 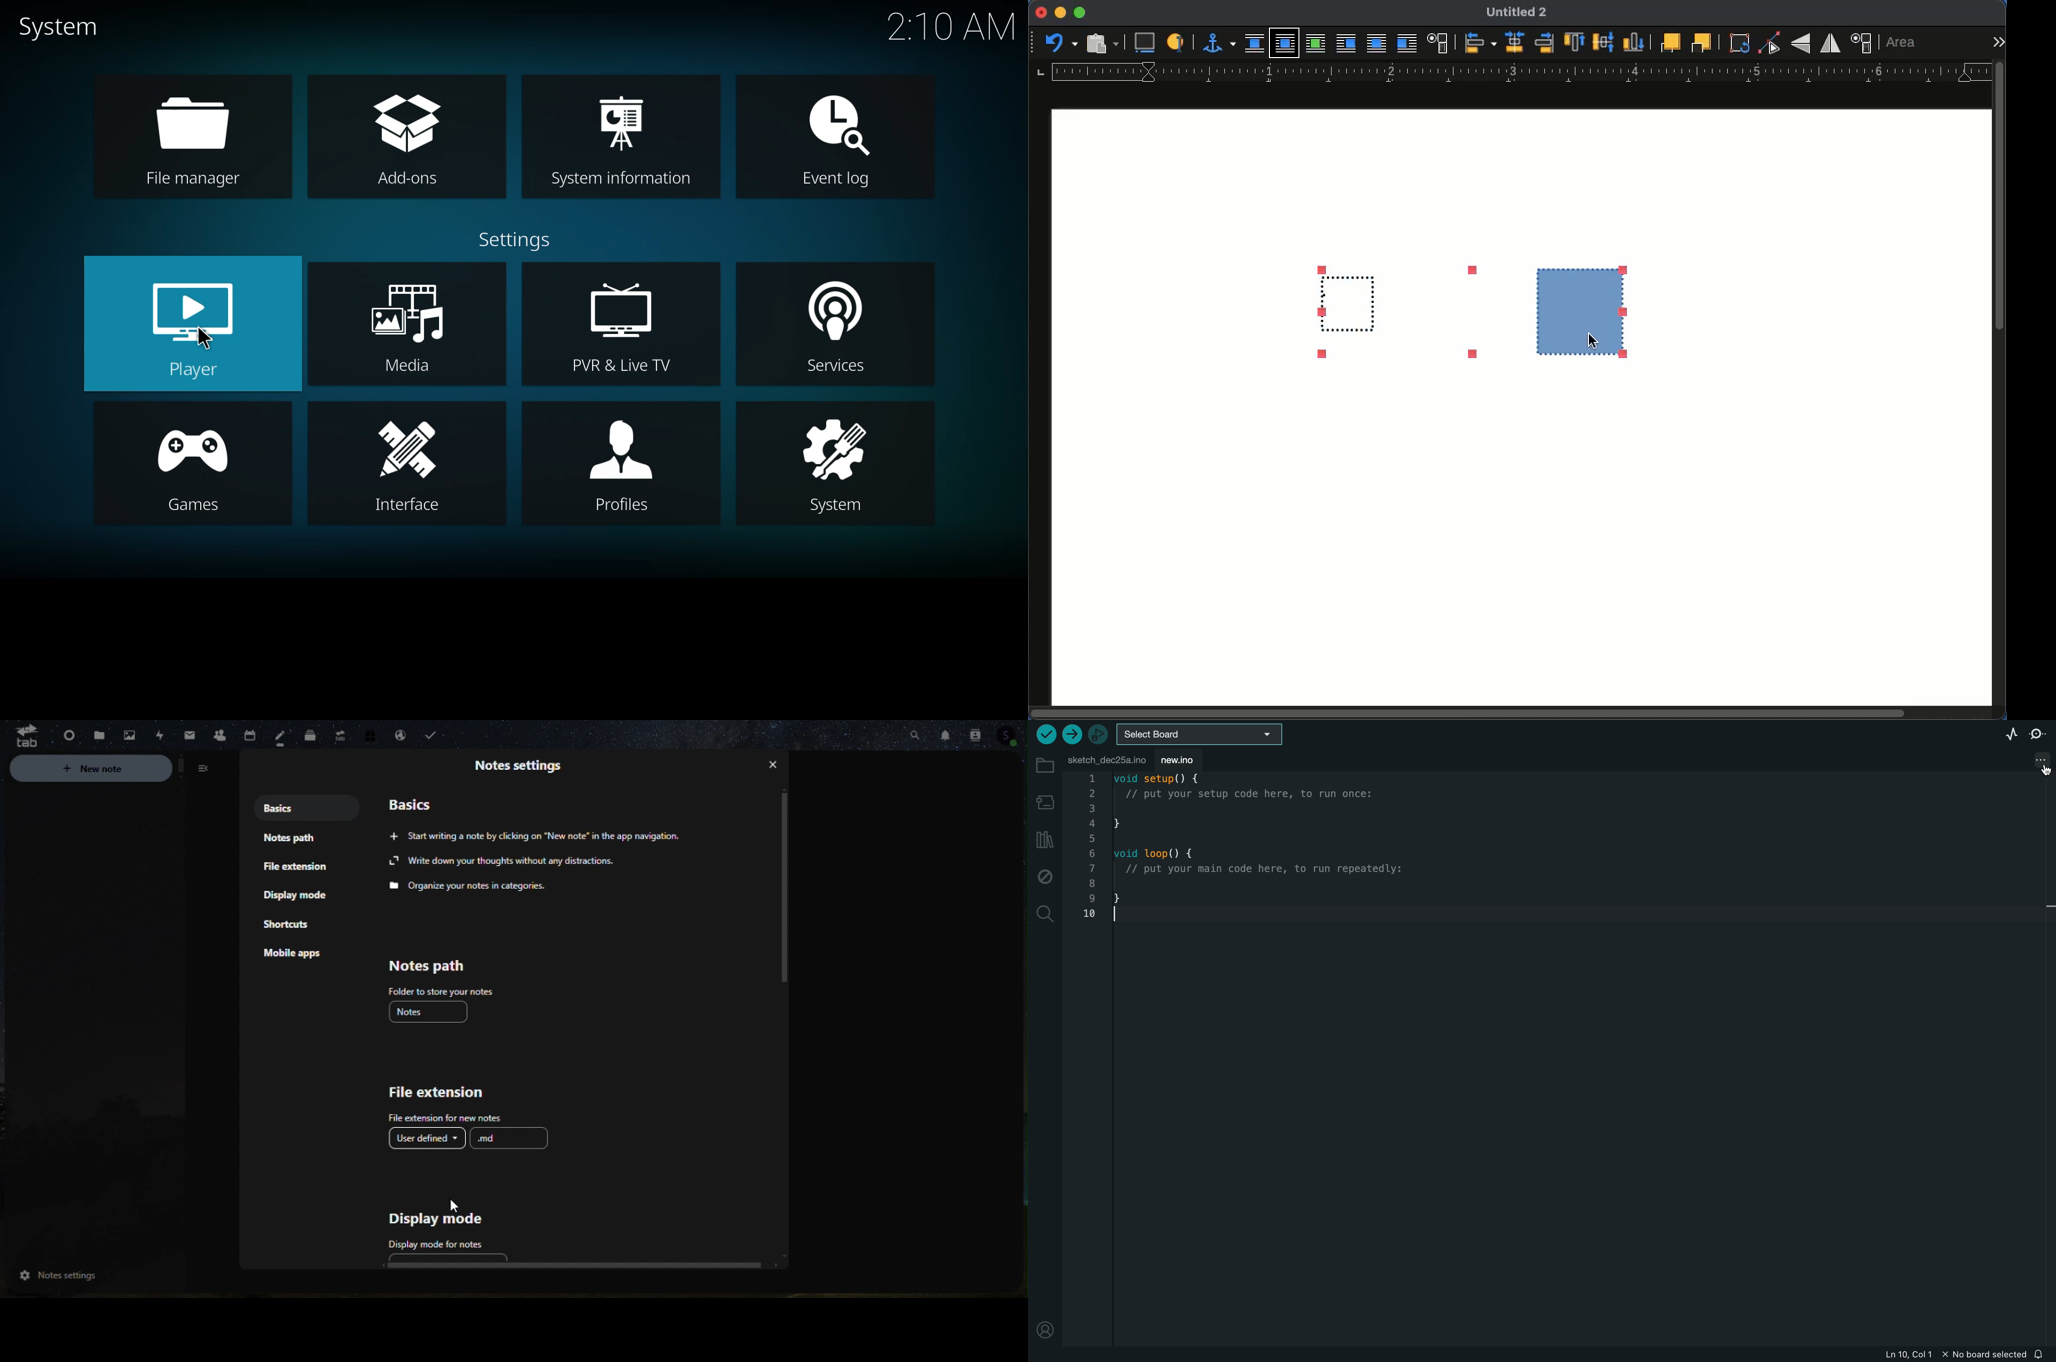 I want to click on email handling, so click(x=397, y=734).